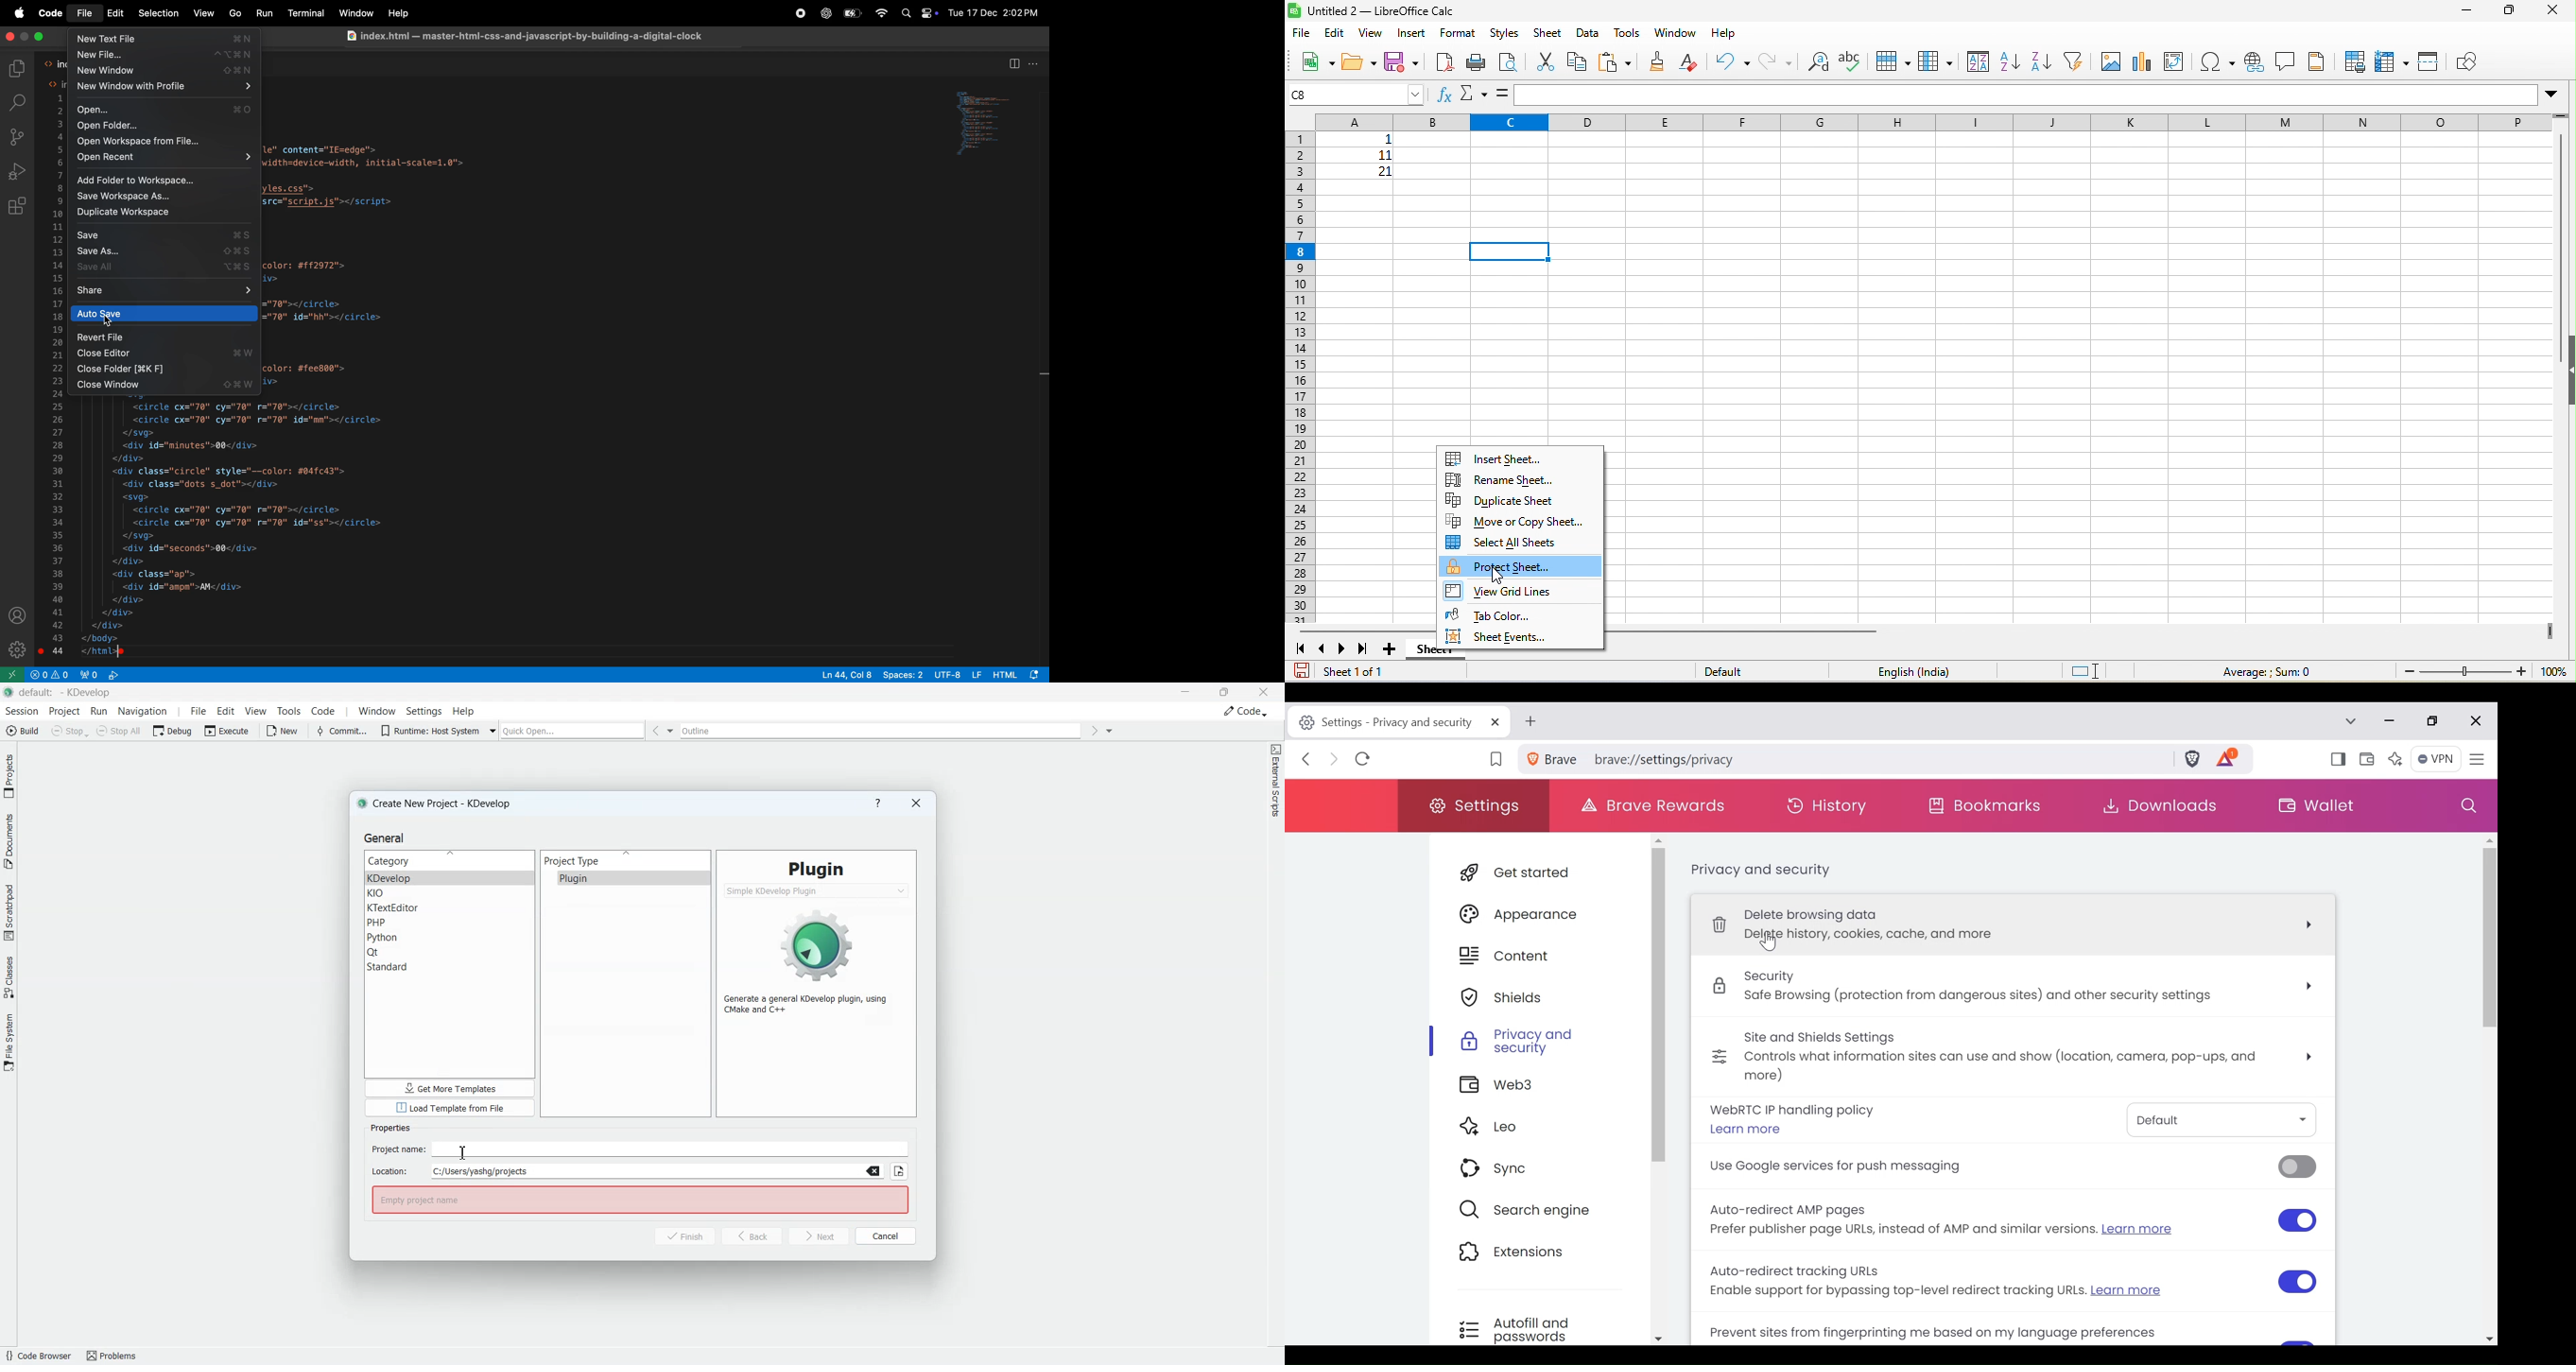  What do you see at coordinates (110, 324) in the screenshot?
I see `Cursor` at bounding box center [110, 324].